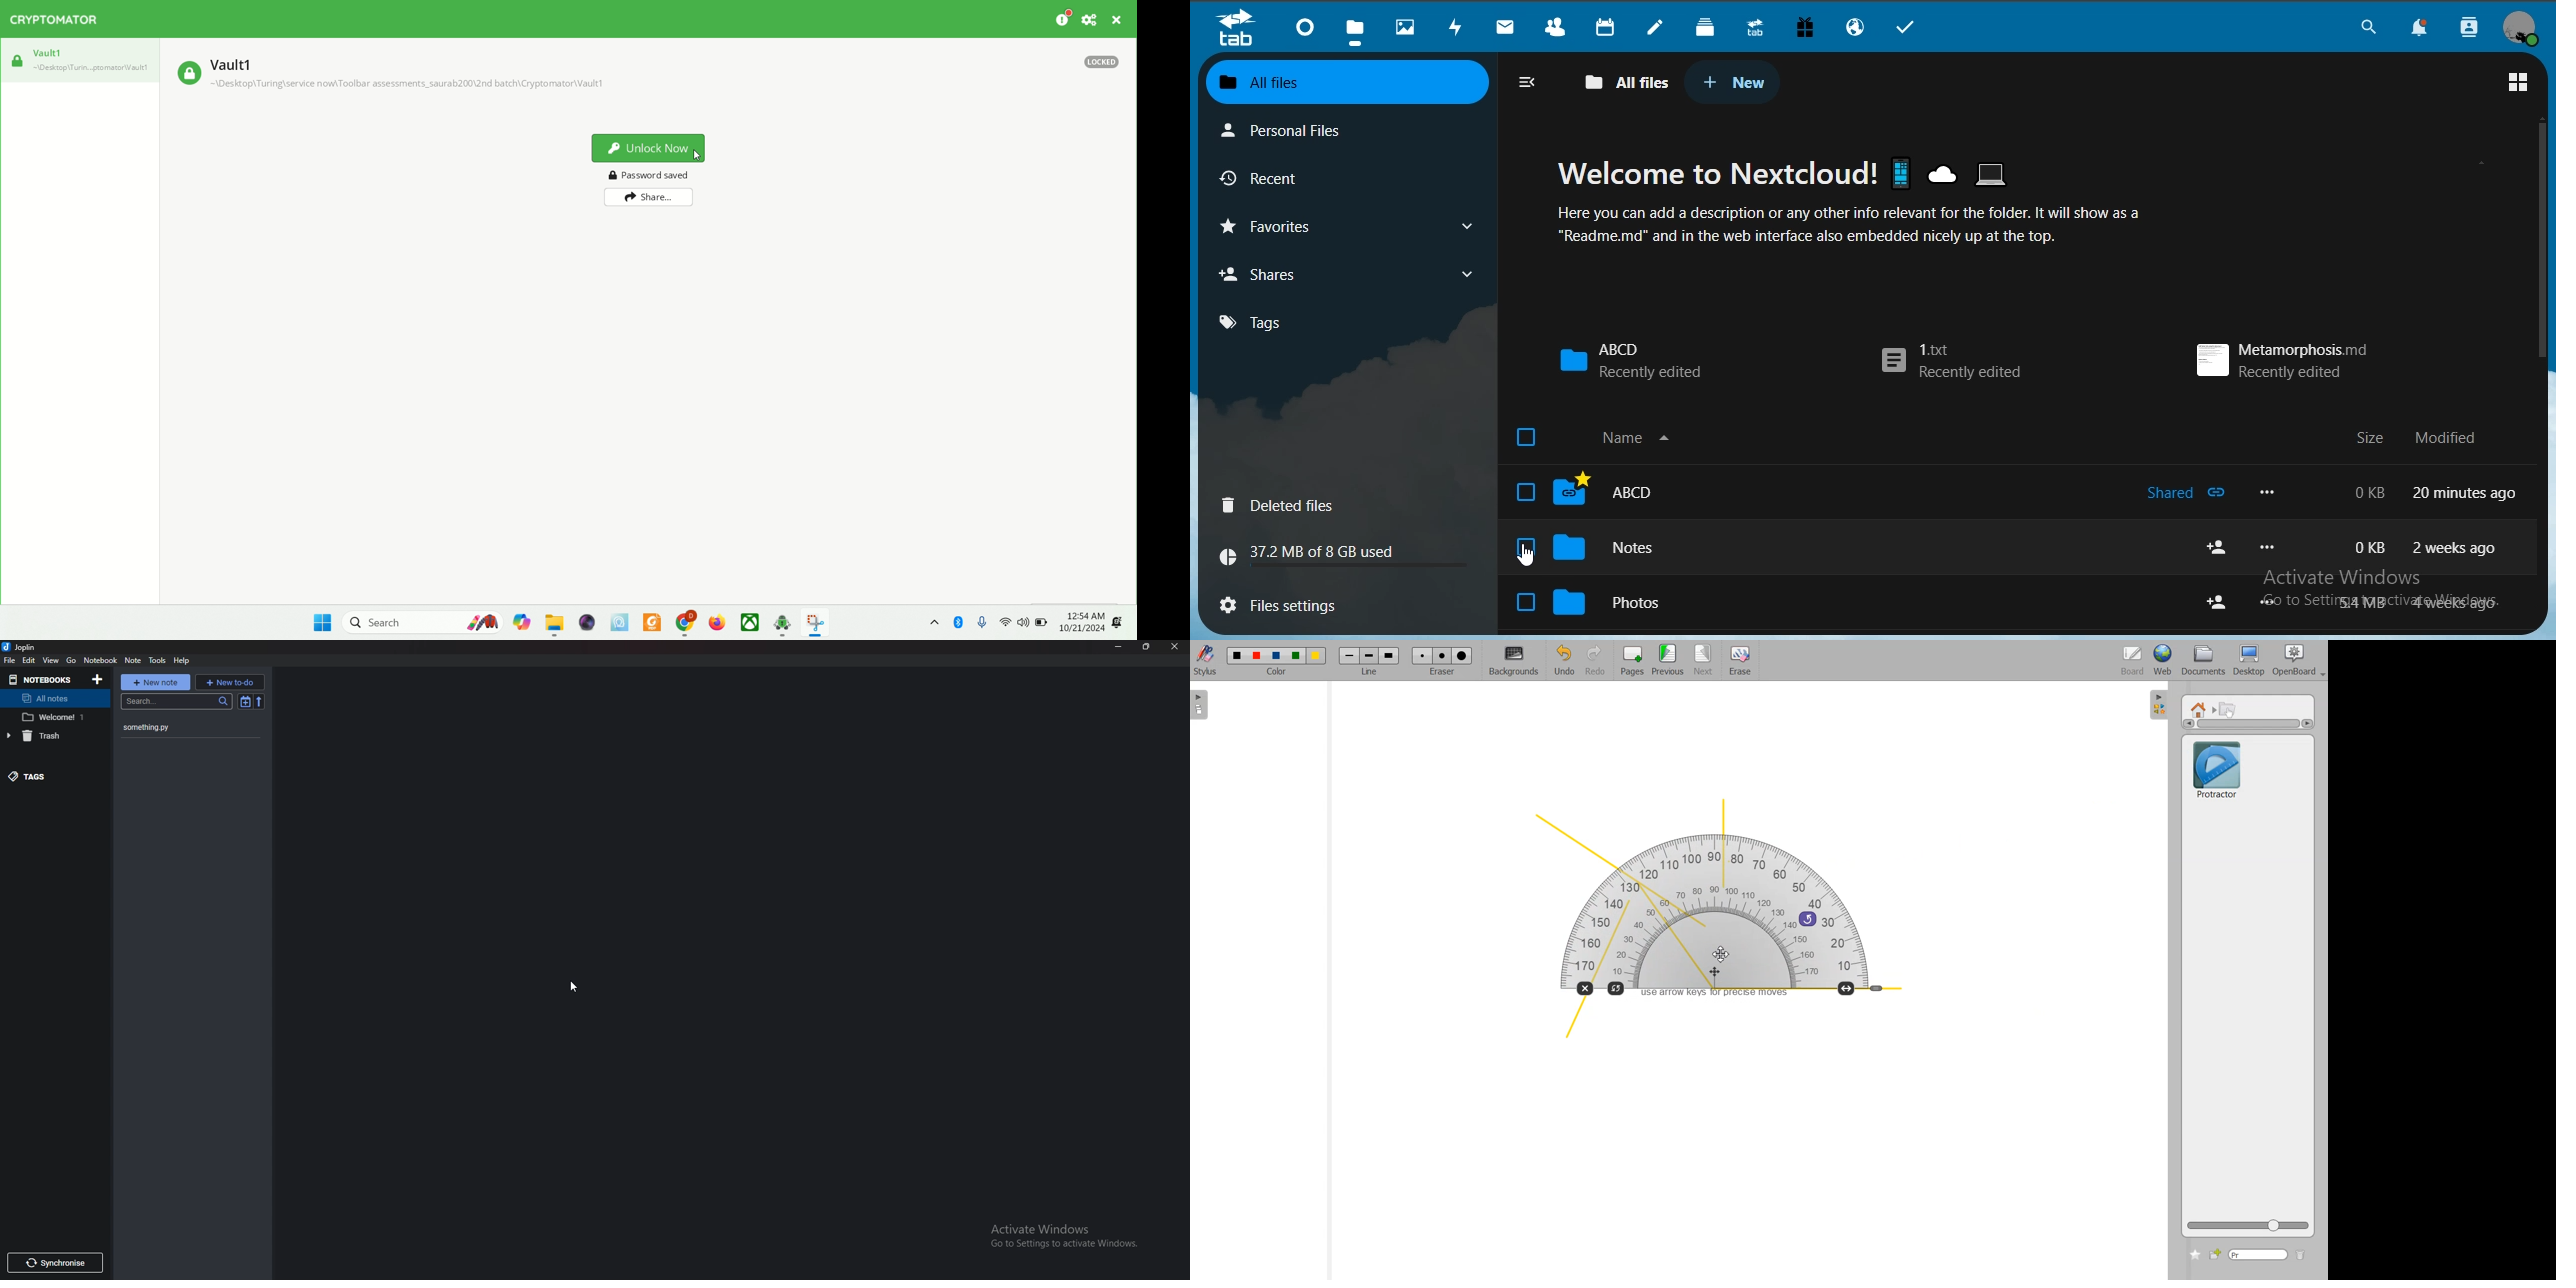  Describe the element at coordinates (1237, 30) in the screenshot. I see `tab` at that location.